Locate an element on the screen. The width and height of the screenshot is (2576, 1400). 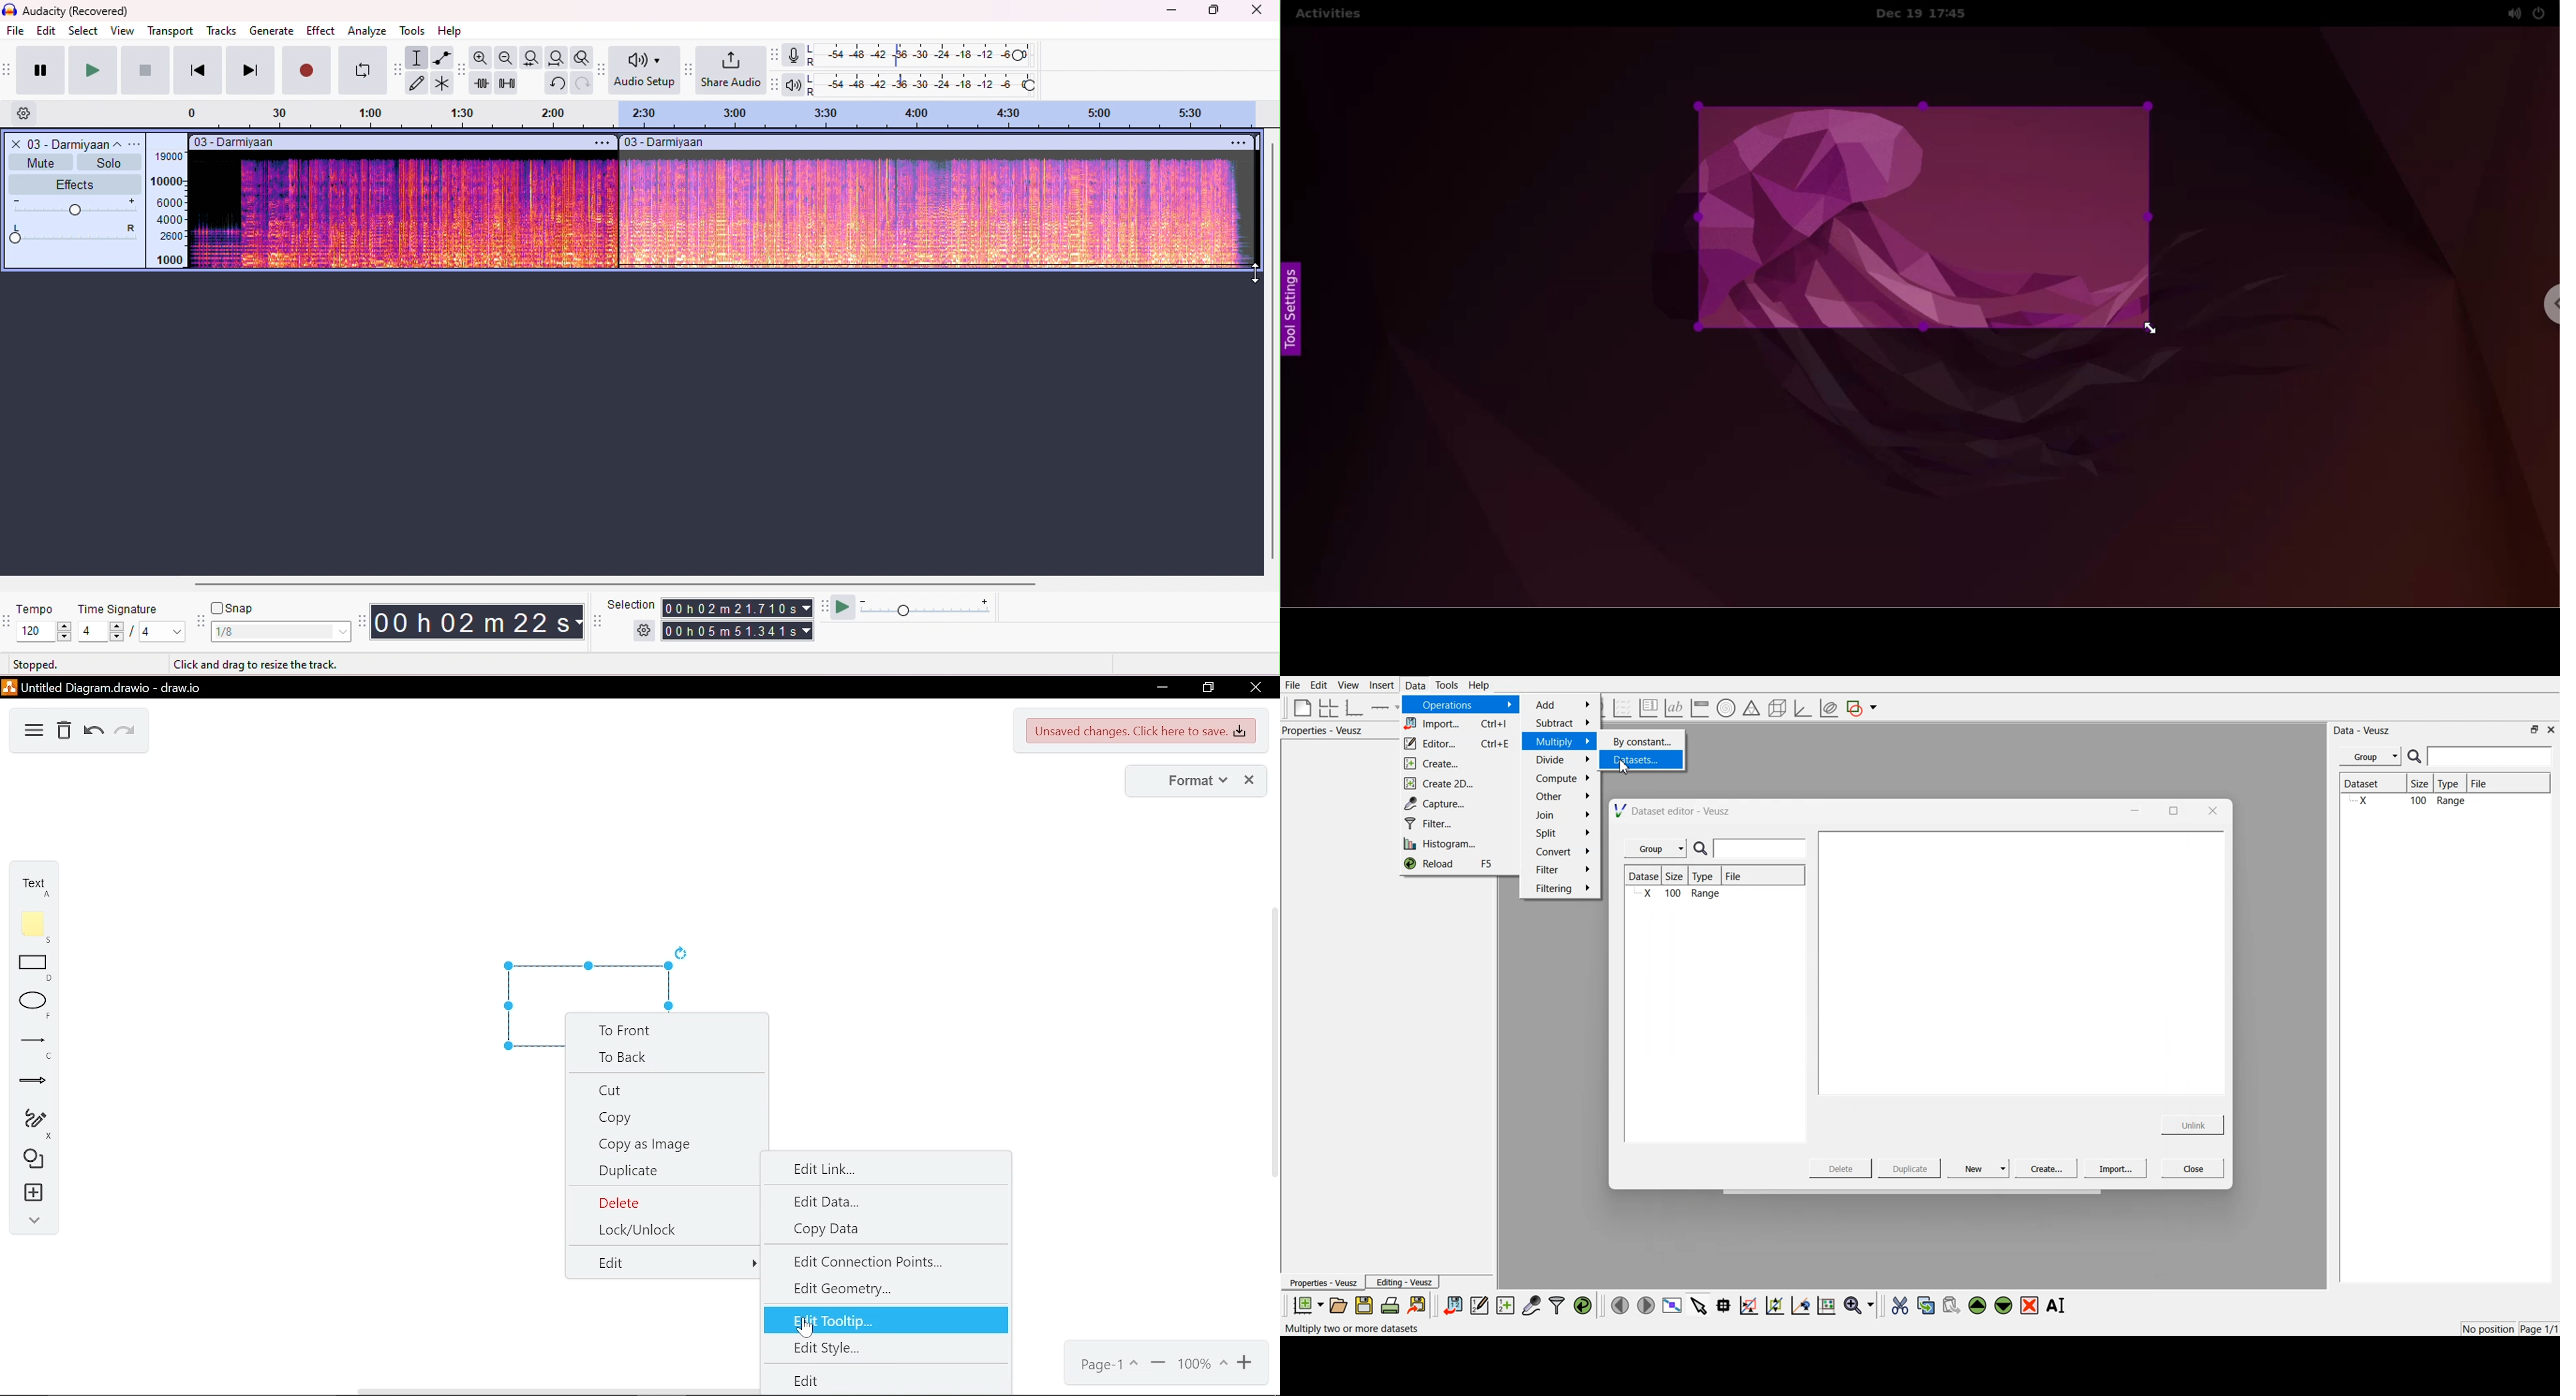
restore down is located at coordinates (1207, 688).